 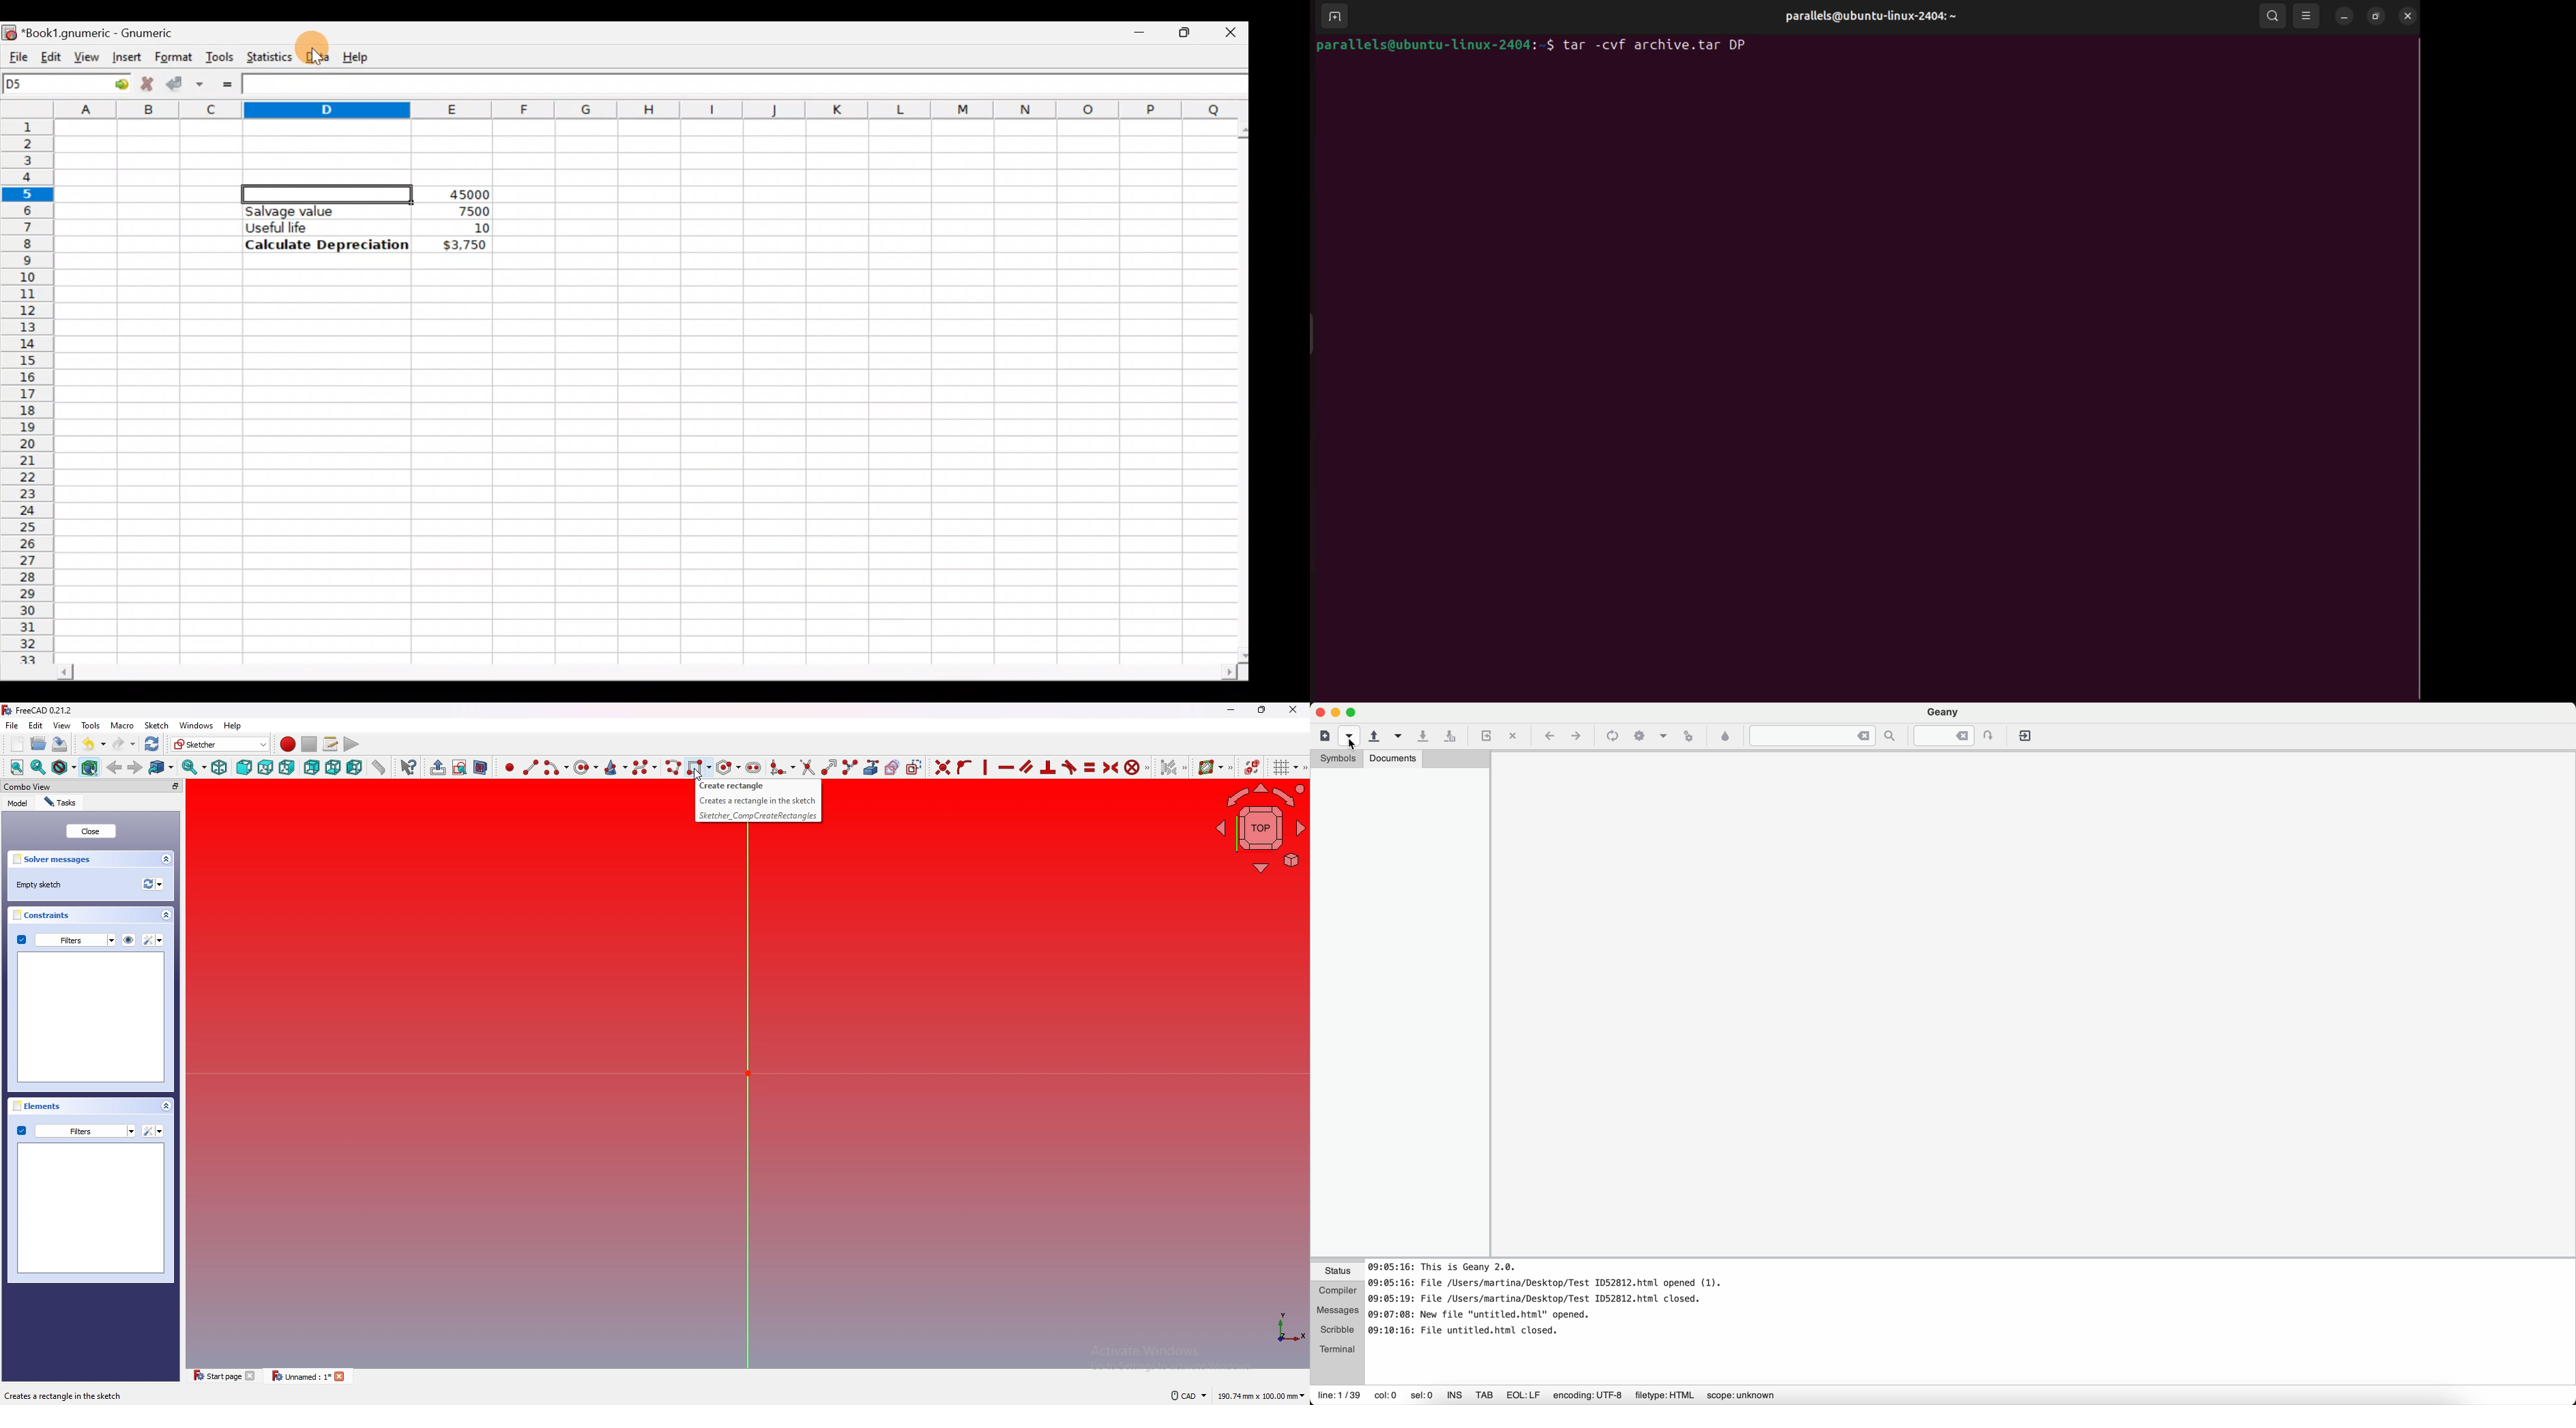 I want to click on constraint perpendicular, so click(x=1048, y=767).